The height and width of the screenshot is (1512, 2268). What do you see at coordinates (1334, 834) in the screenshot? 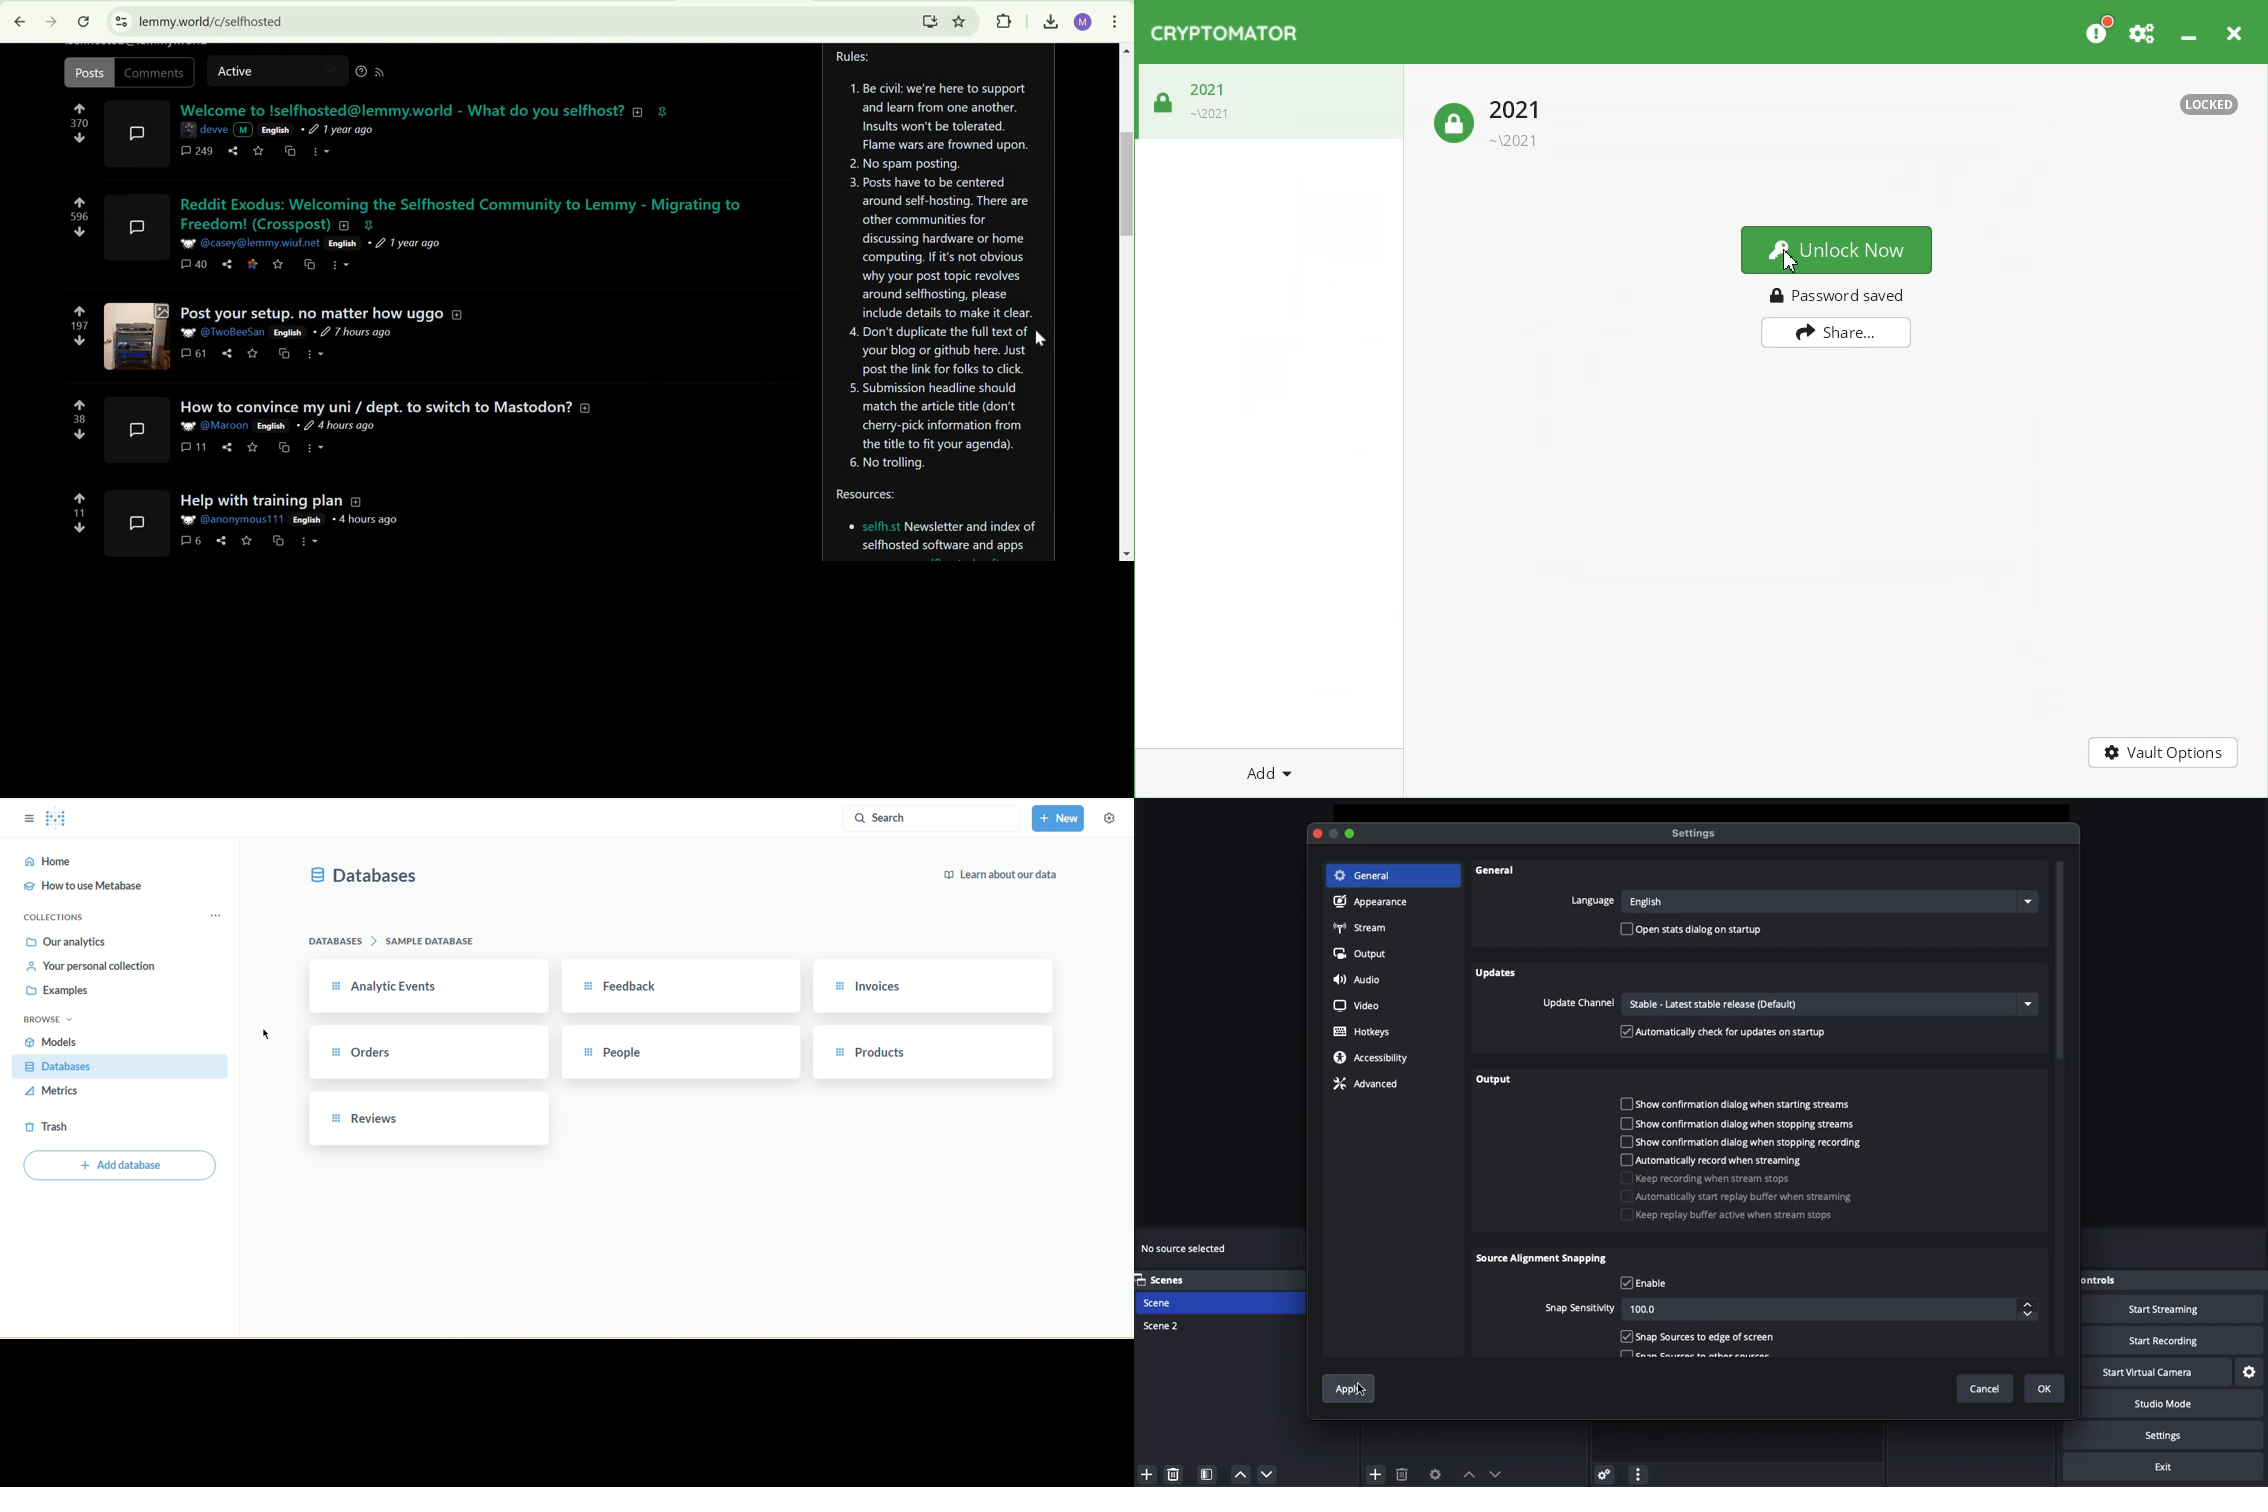
I see `Button` at bounding box center [1334, 834].